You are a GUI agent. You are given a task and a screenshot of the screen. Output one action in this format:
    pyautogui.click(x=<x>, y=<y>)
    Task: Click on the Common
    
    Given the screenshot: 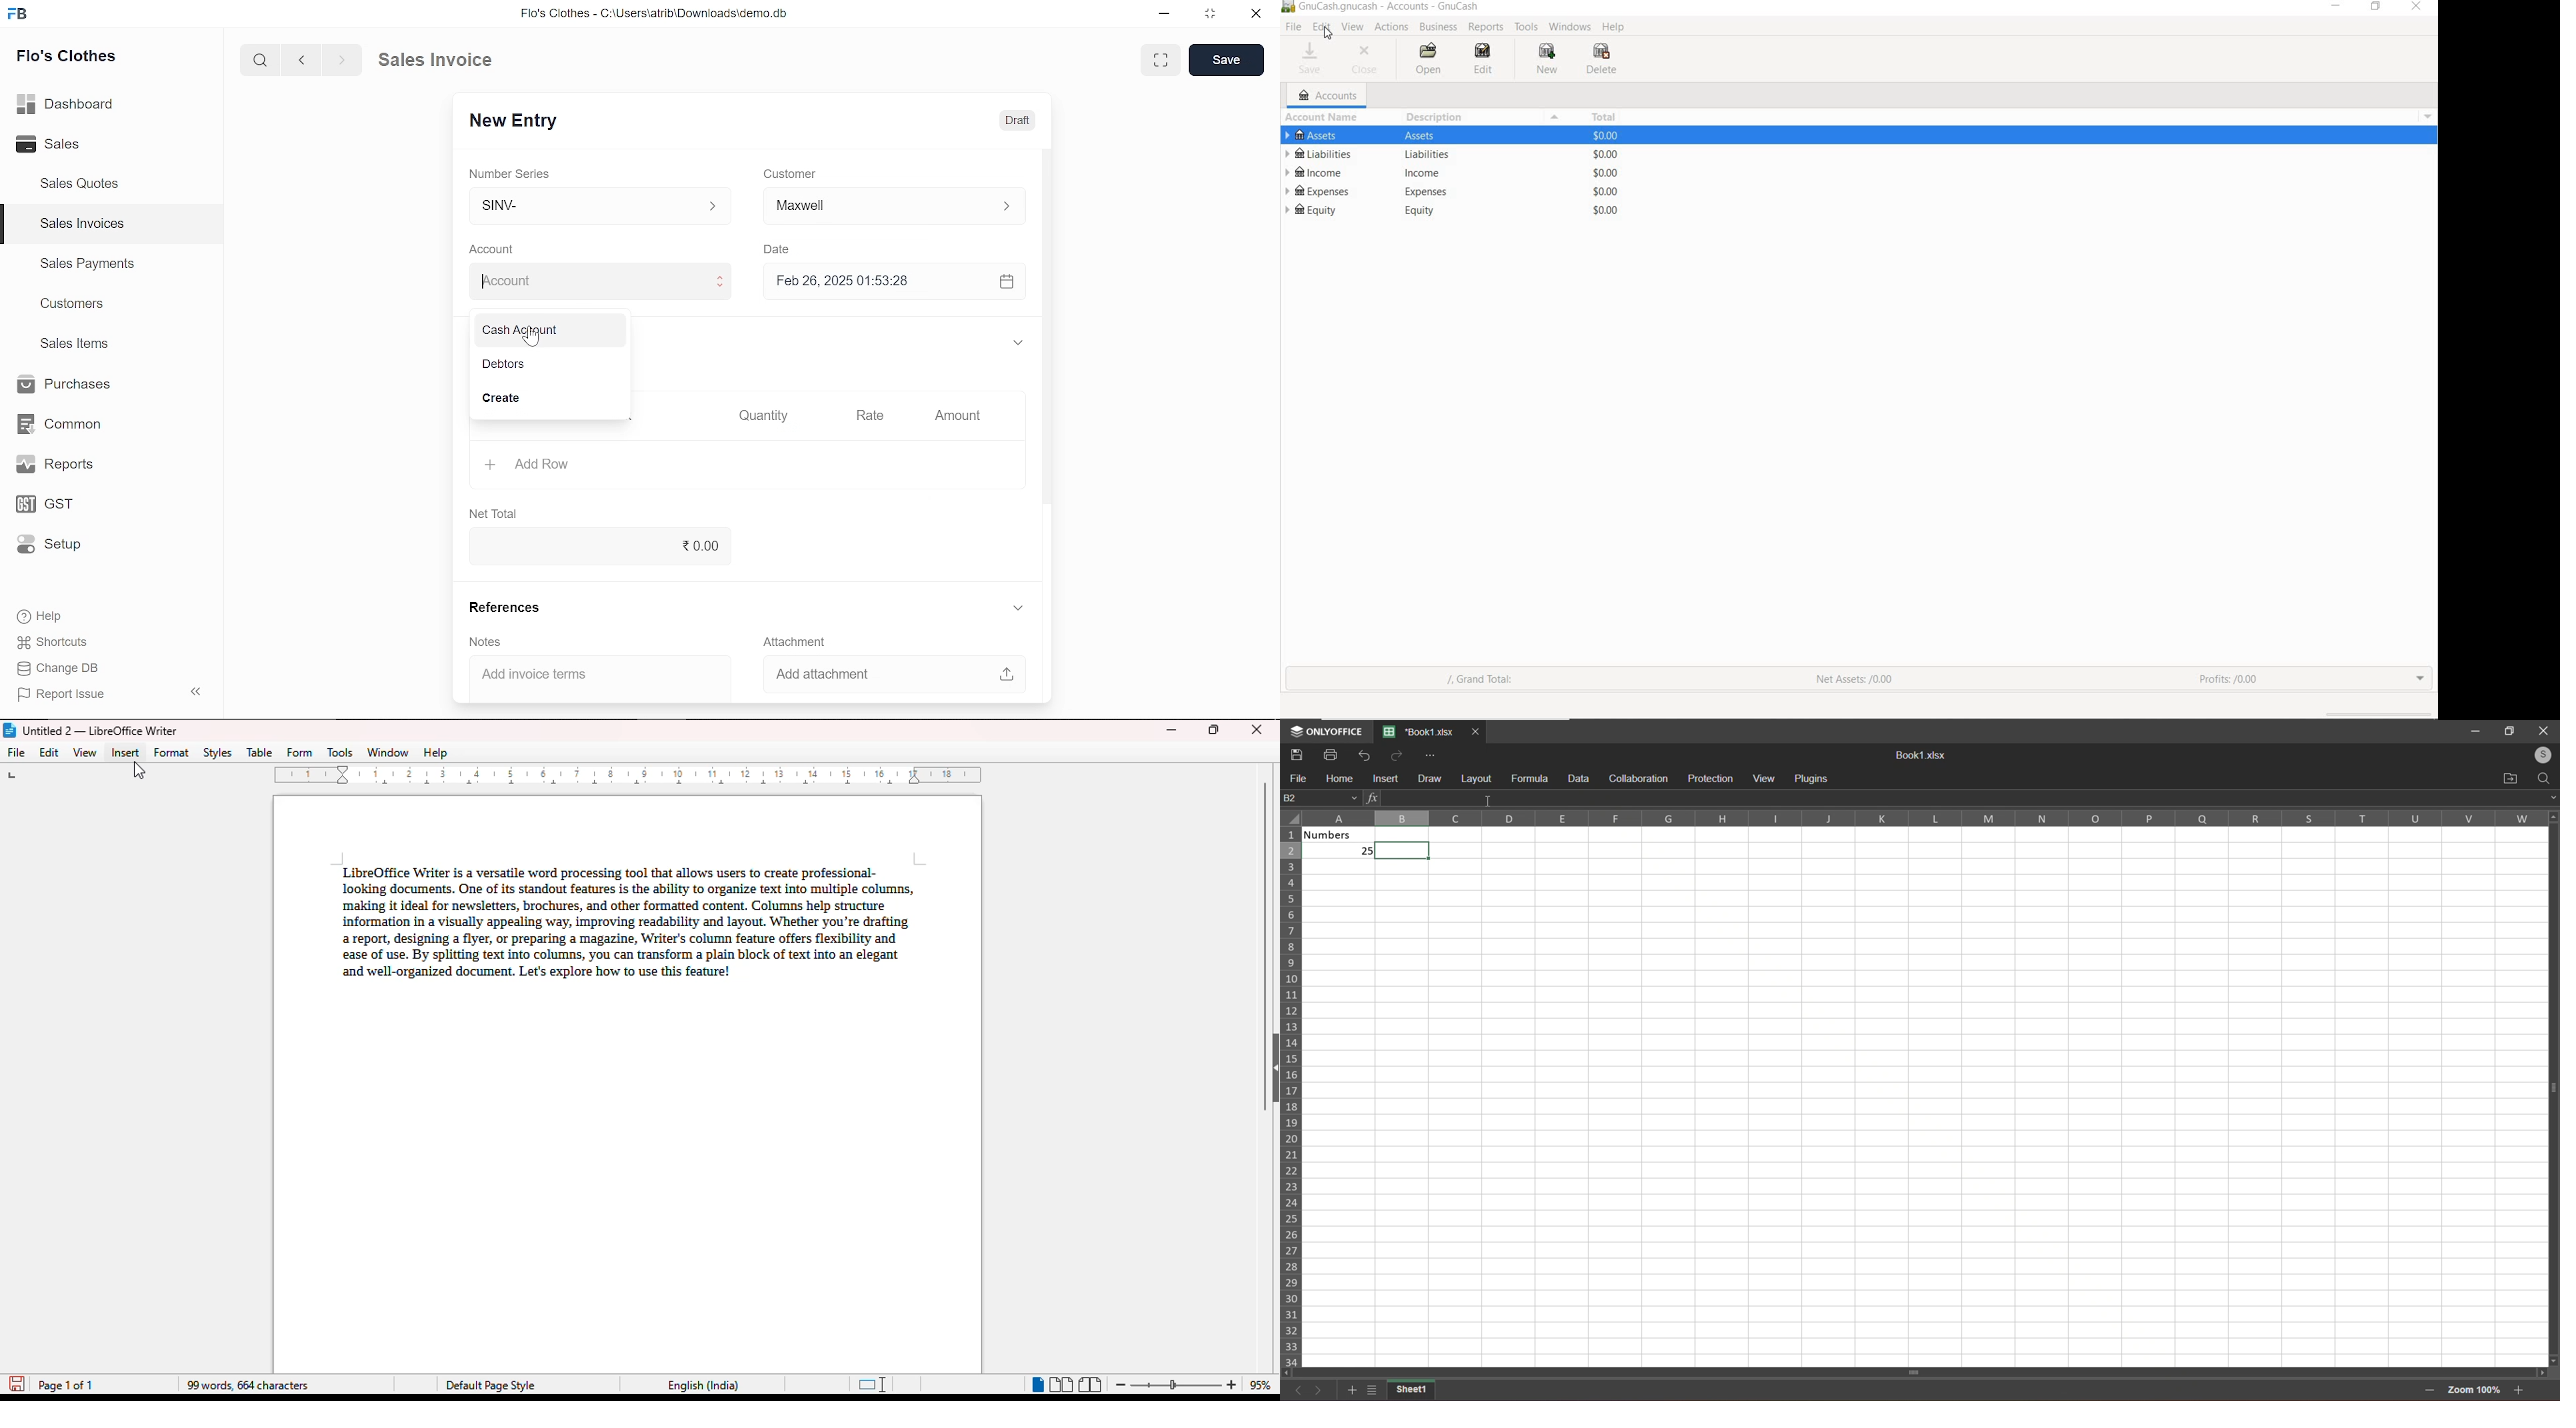 What is the action you would take?
    pyautogui.click(x=62, y=424)
    